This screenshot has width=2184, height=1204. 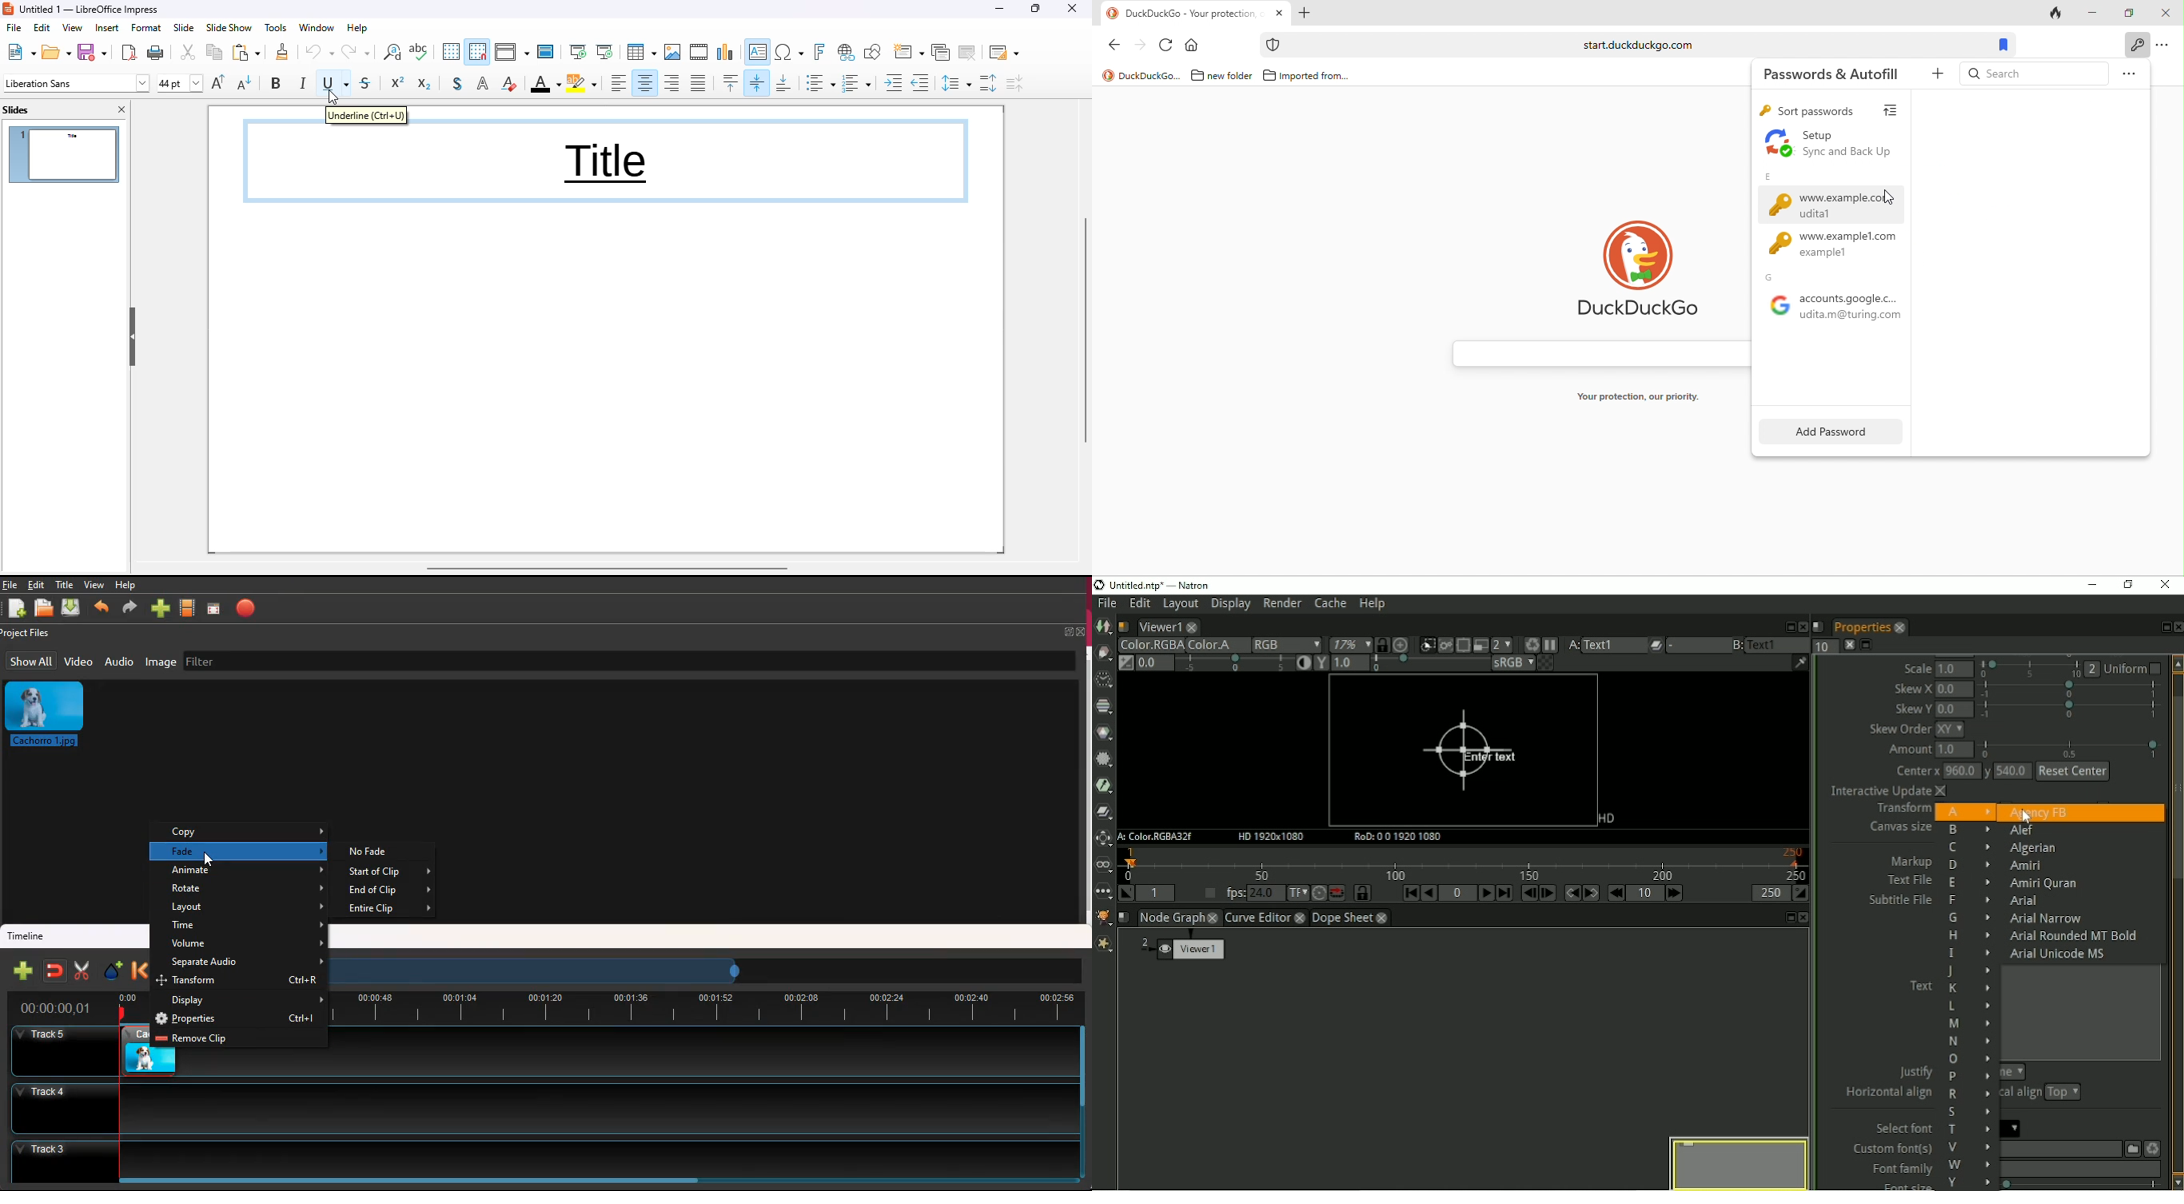 What do you see at coordinates (48, 716) in the screenshot?
I see `image` at bounding box center [48, 716].